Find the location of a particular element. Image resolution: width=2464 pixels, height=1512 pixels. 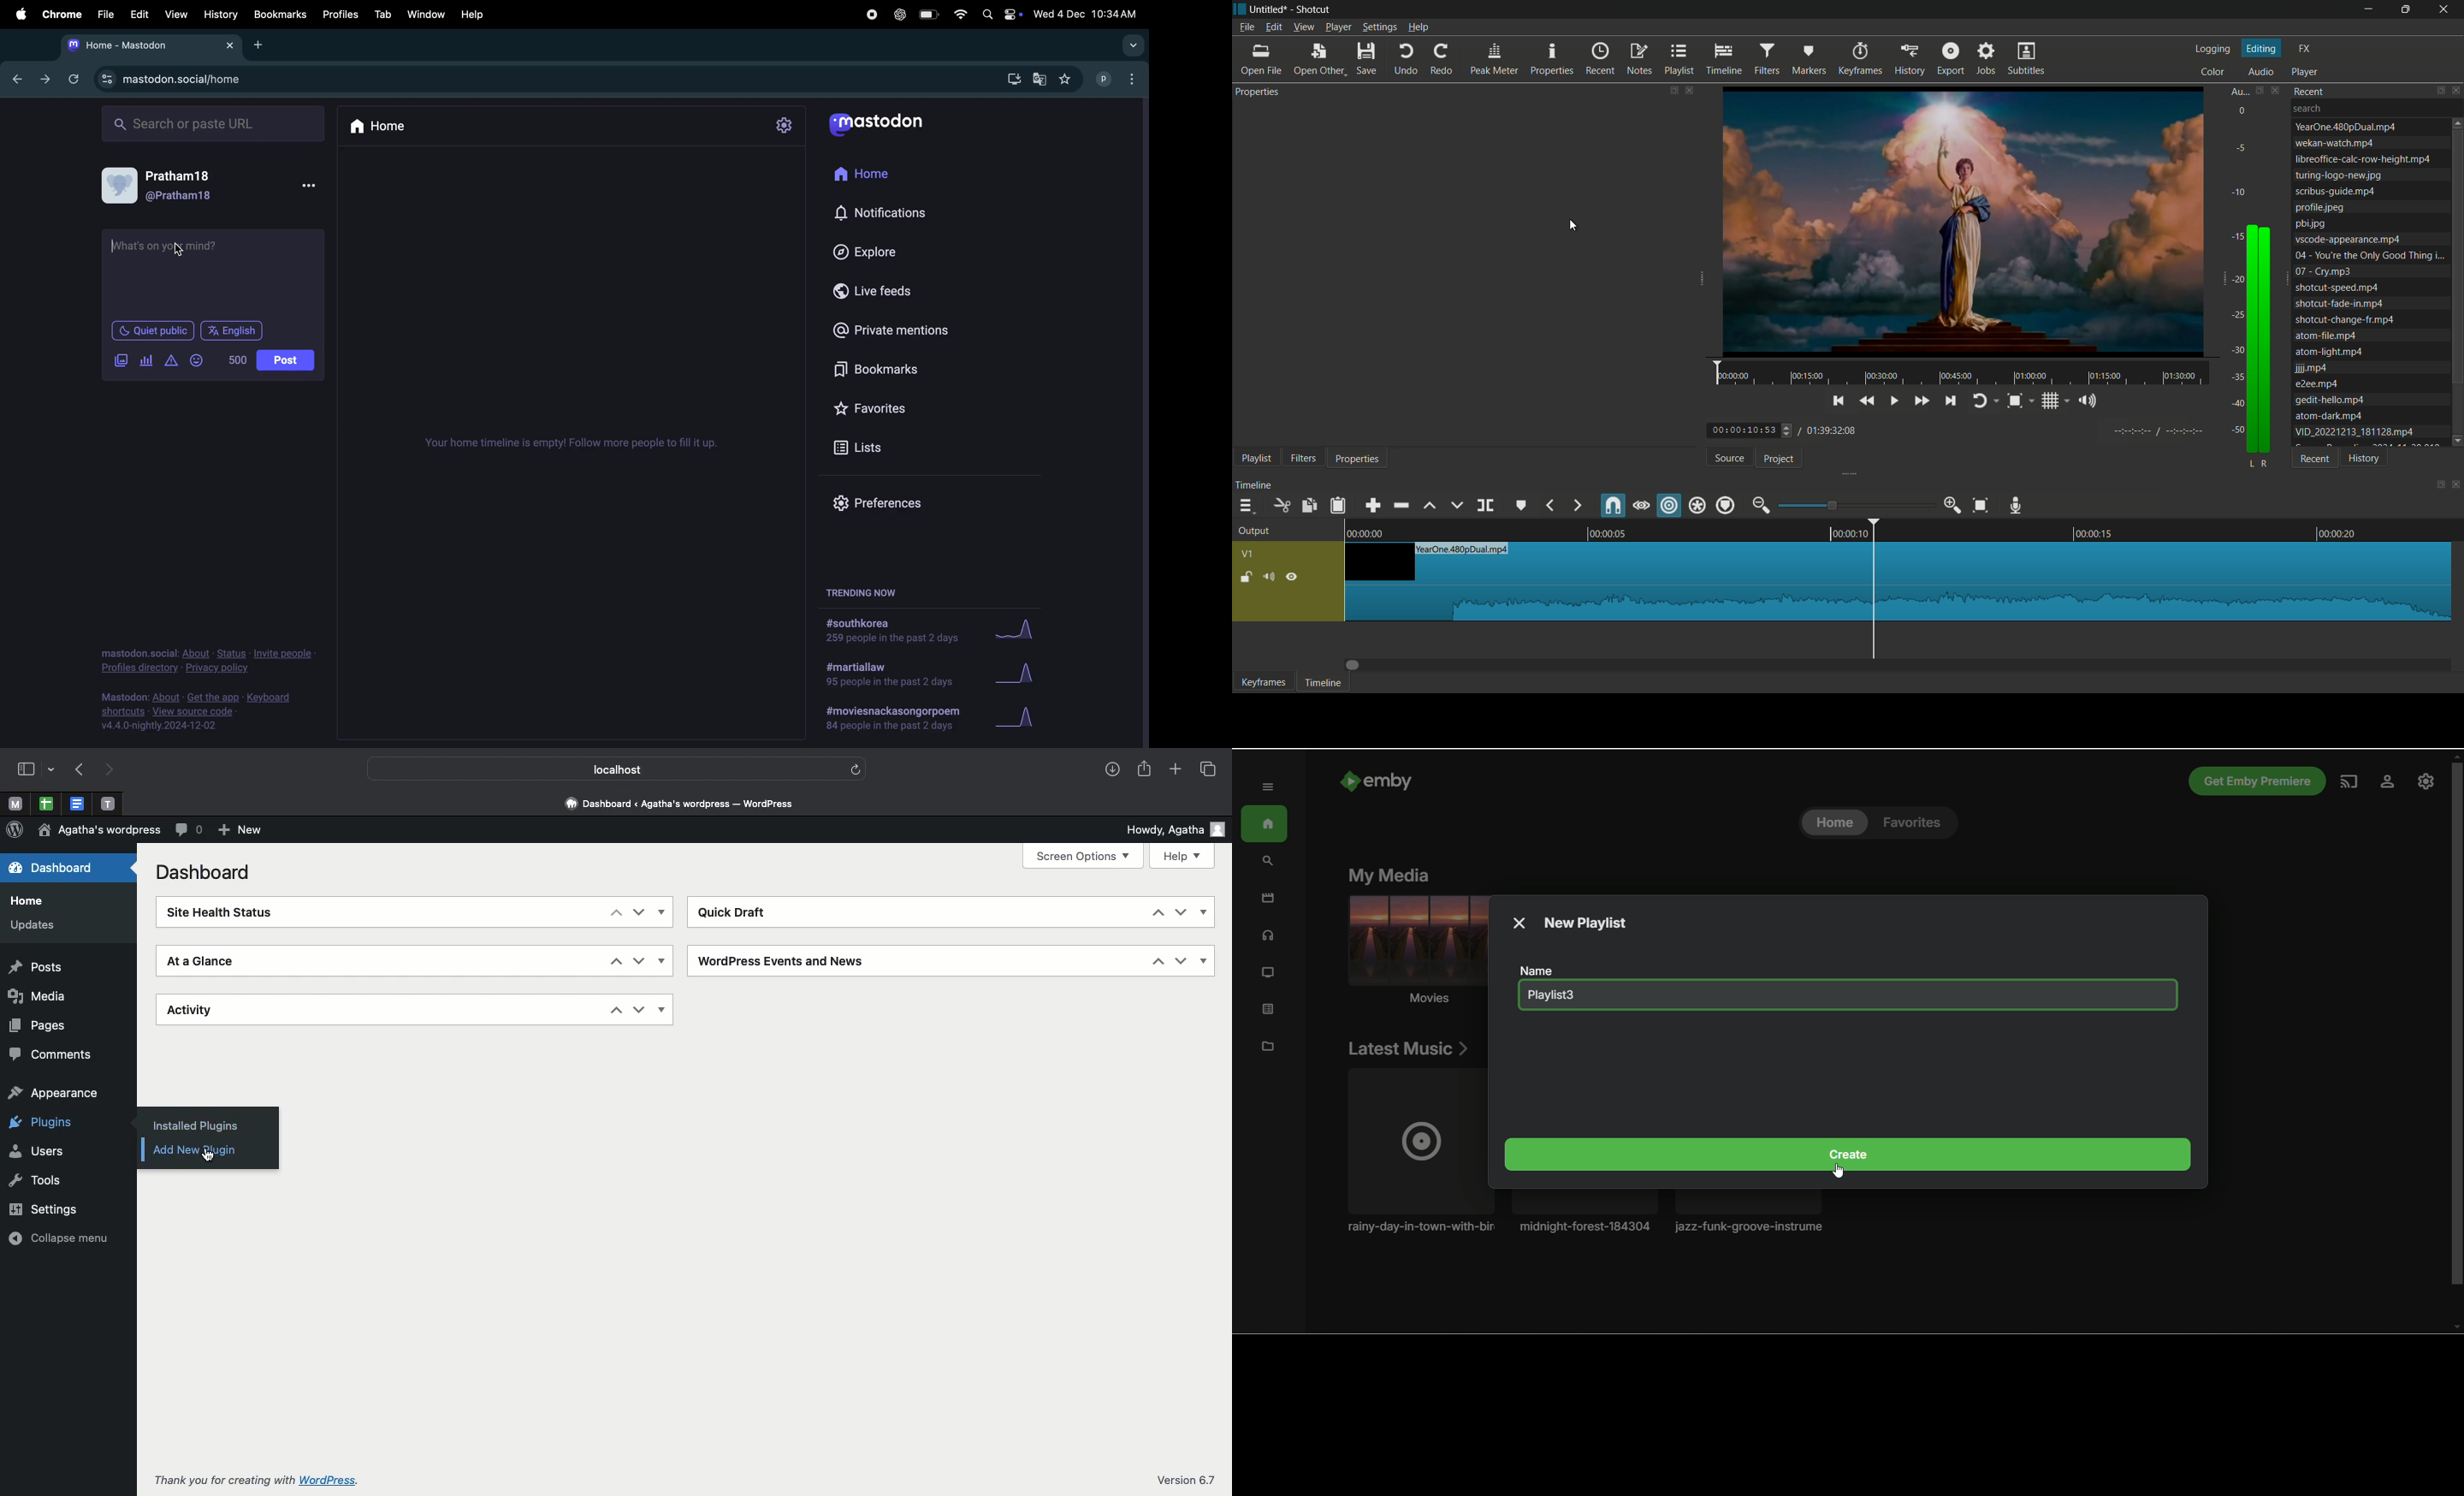

 is located at coordinates (2270, 464).